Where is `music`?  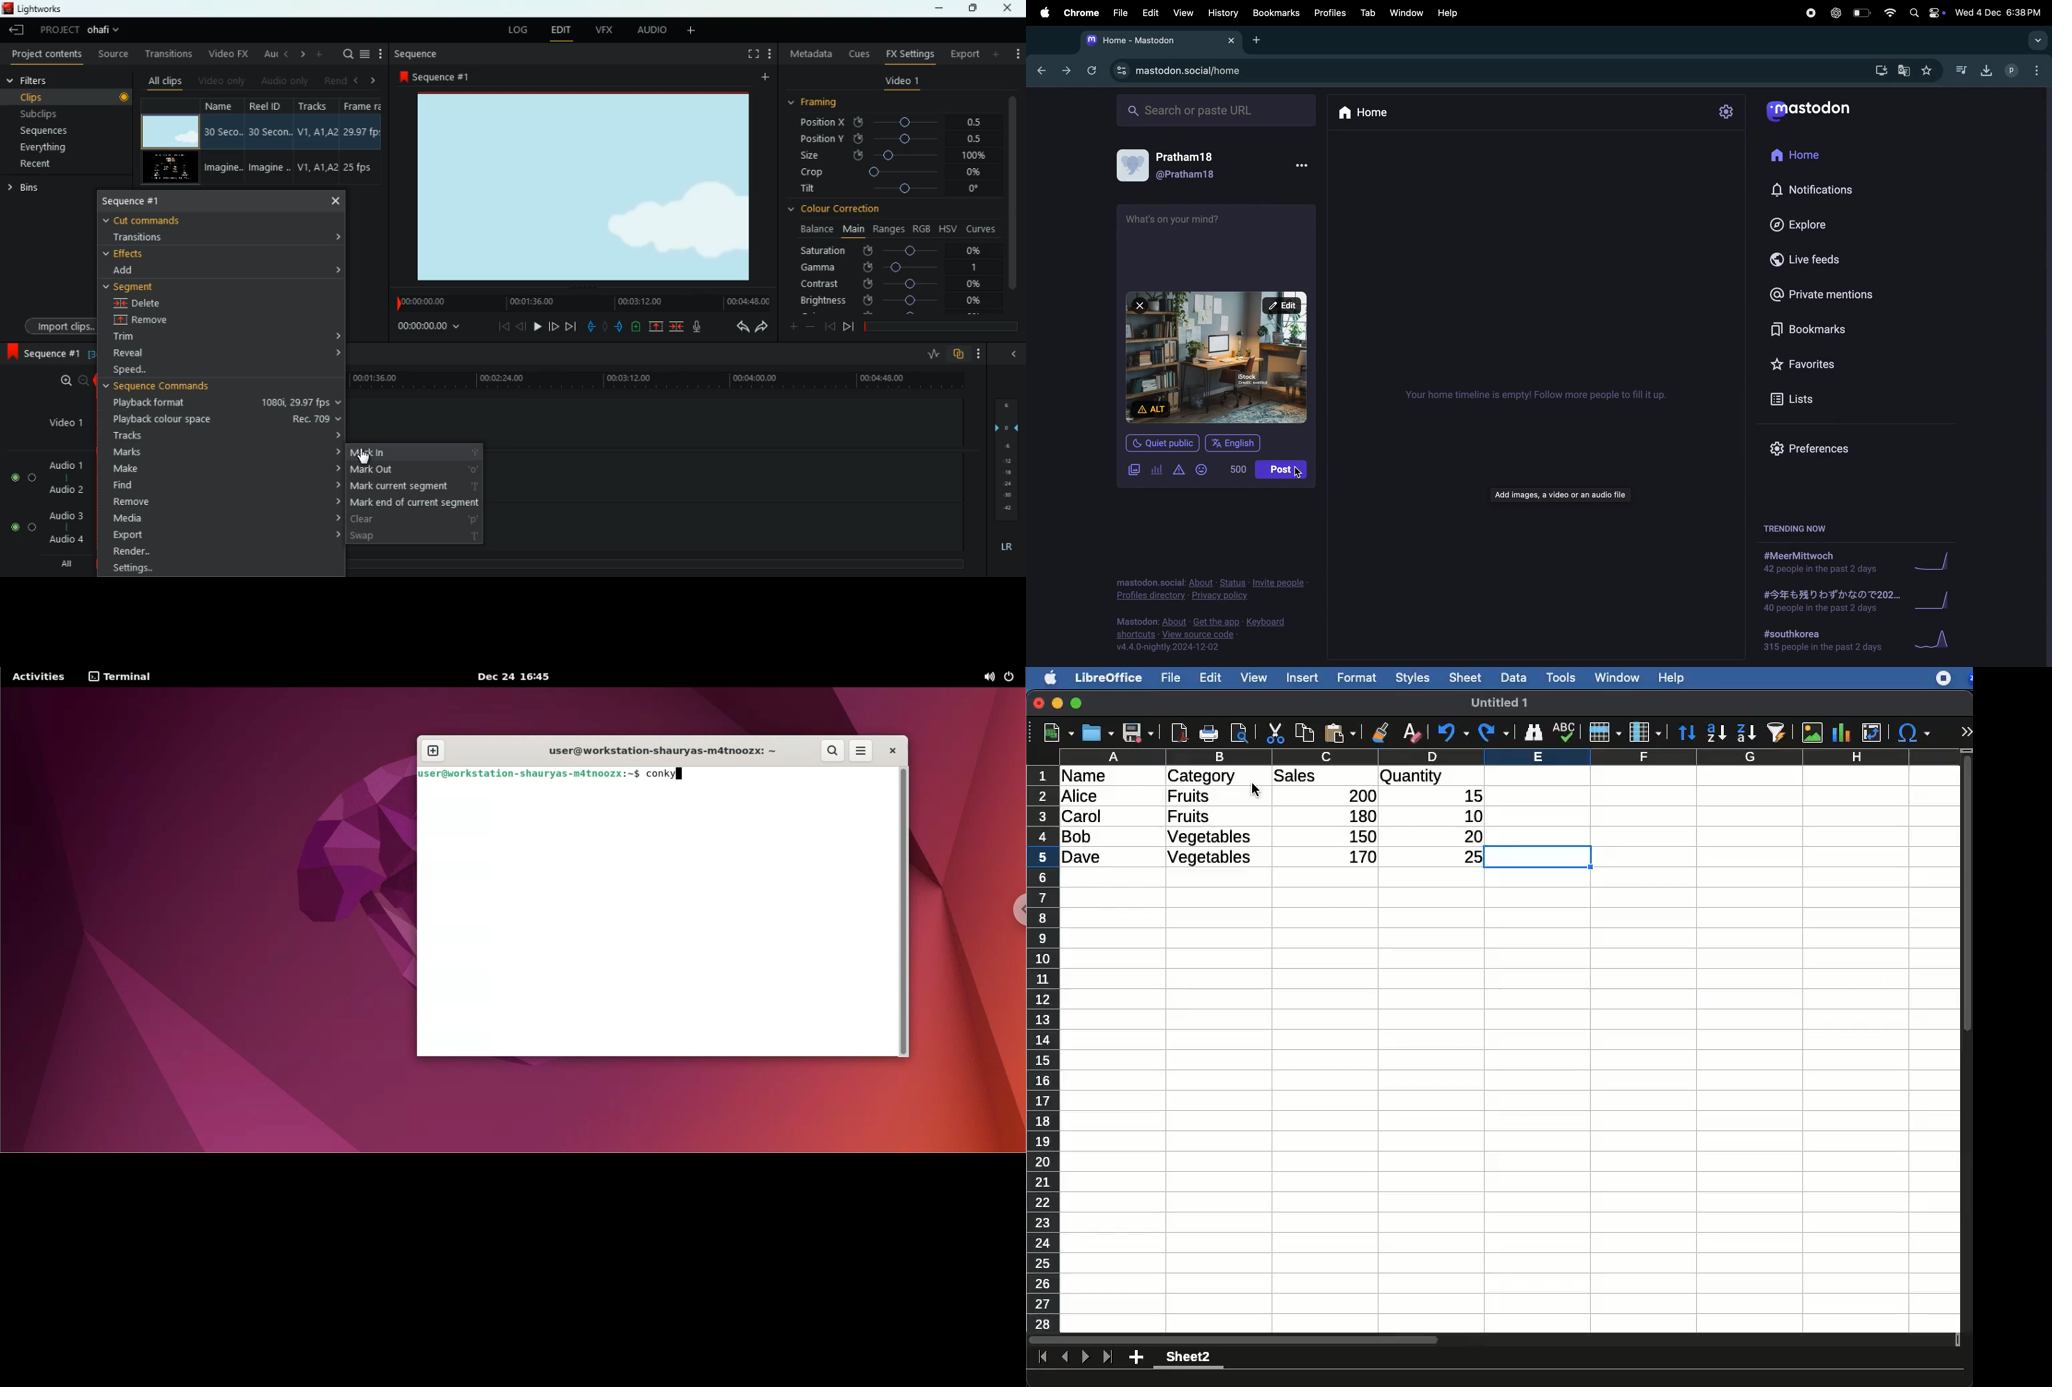
music is located at coordinates (1962, 71).